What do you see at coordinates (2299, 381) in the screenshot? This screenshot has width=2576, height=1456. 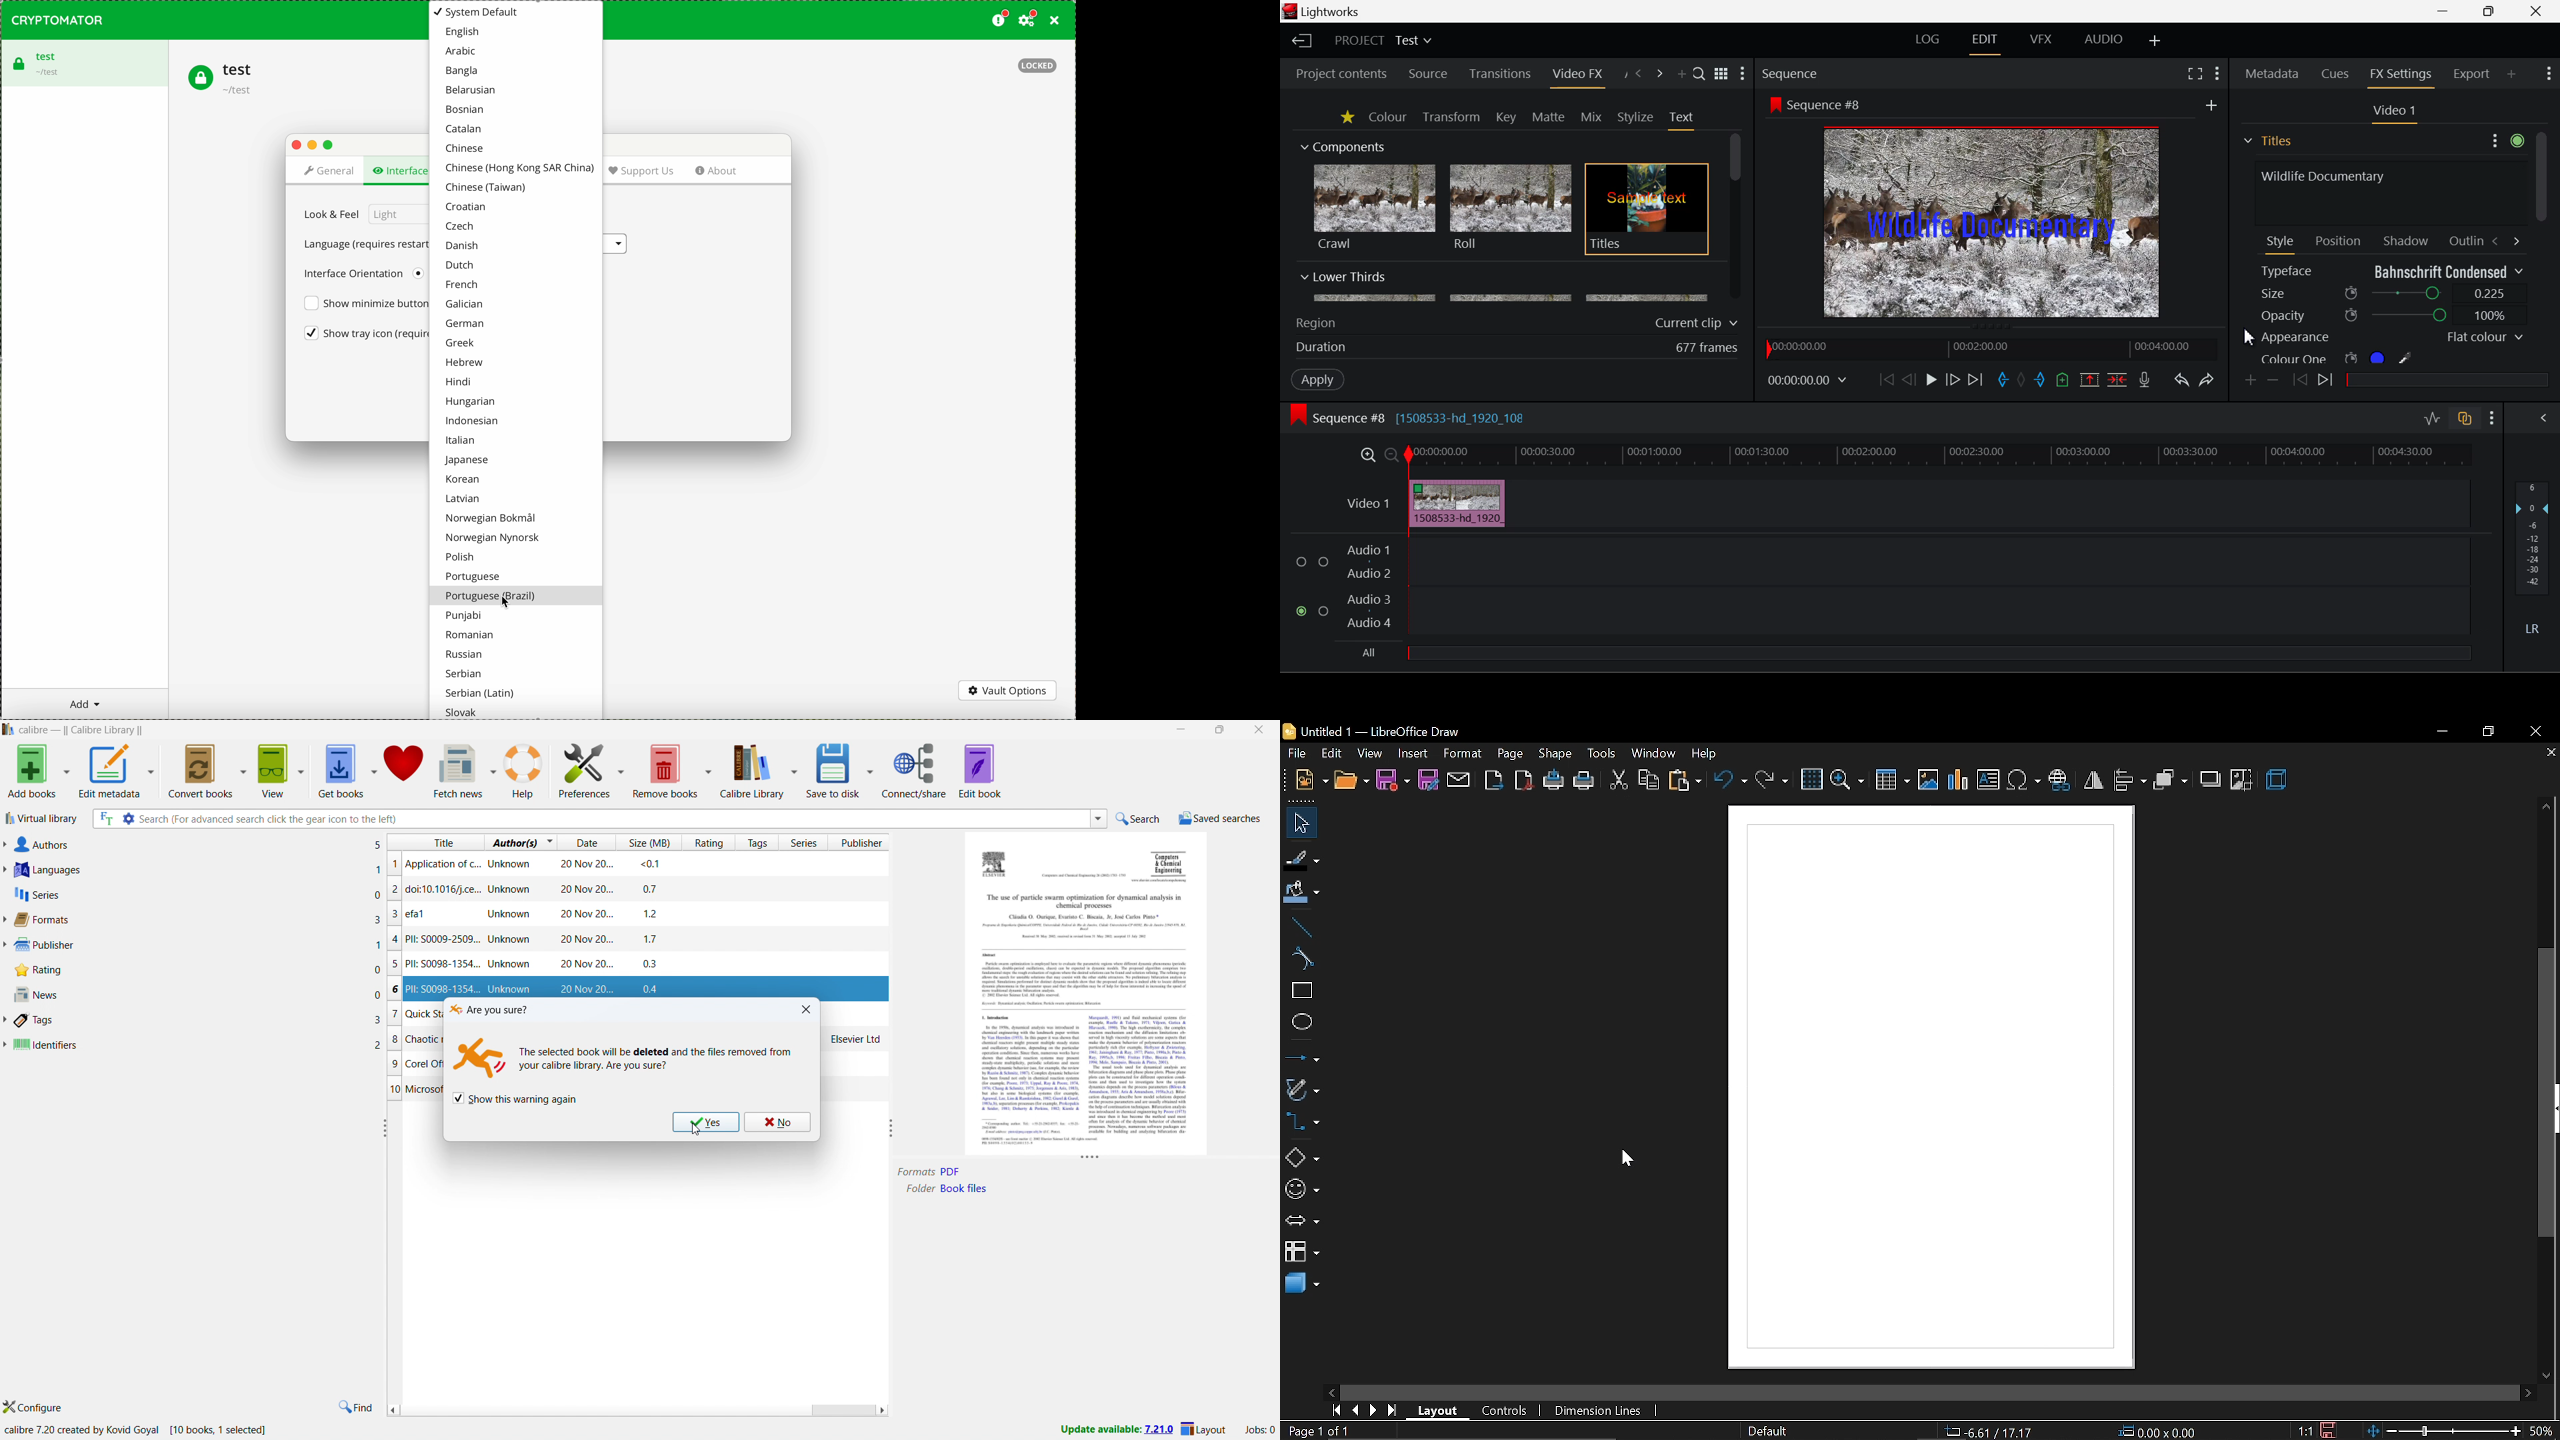 I see `Previous keyframes` at bounding box center [2299, 381].